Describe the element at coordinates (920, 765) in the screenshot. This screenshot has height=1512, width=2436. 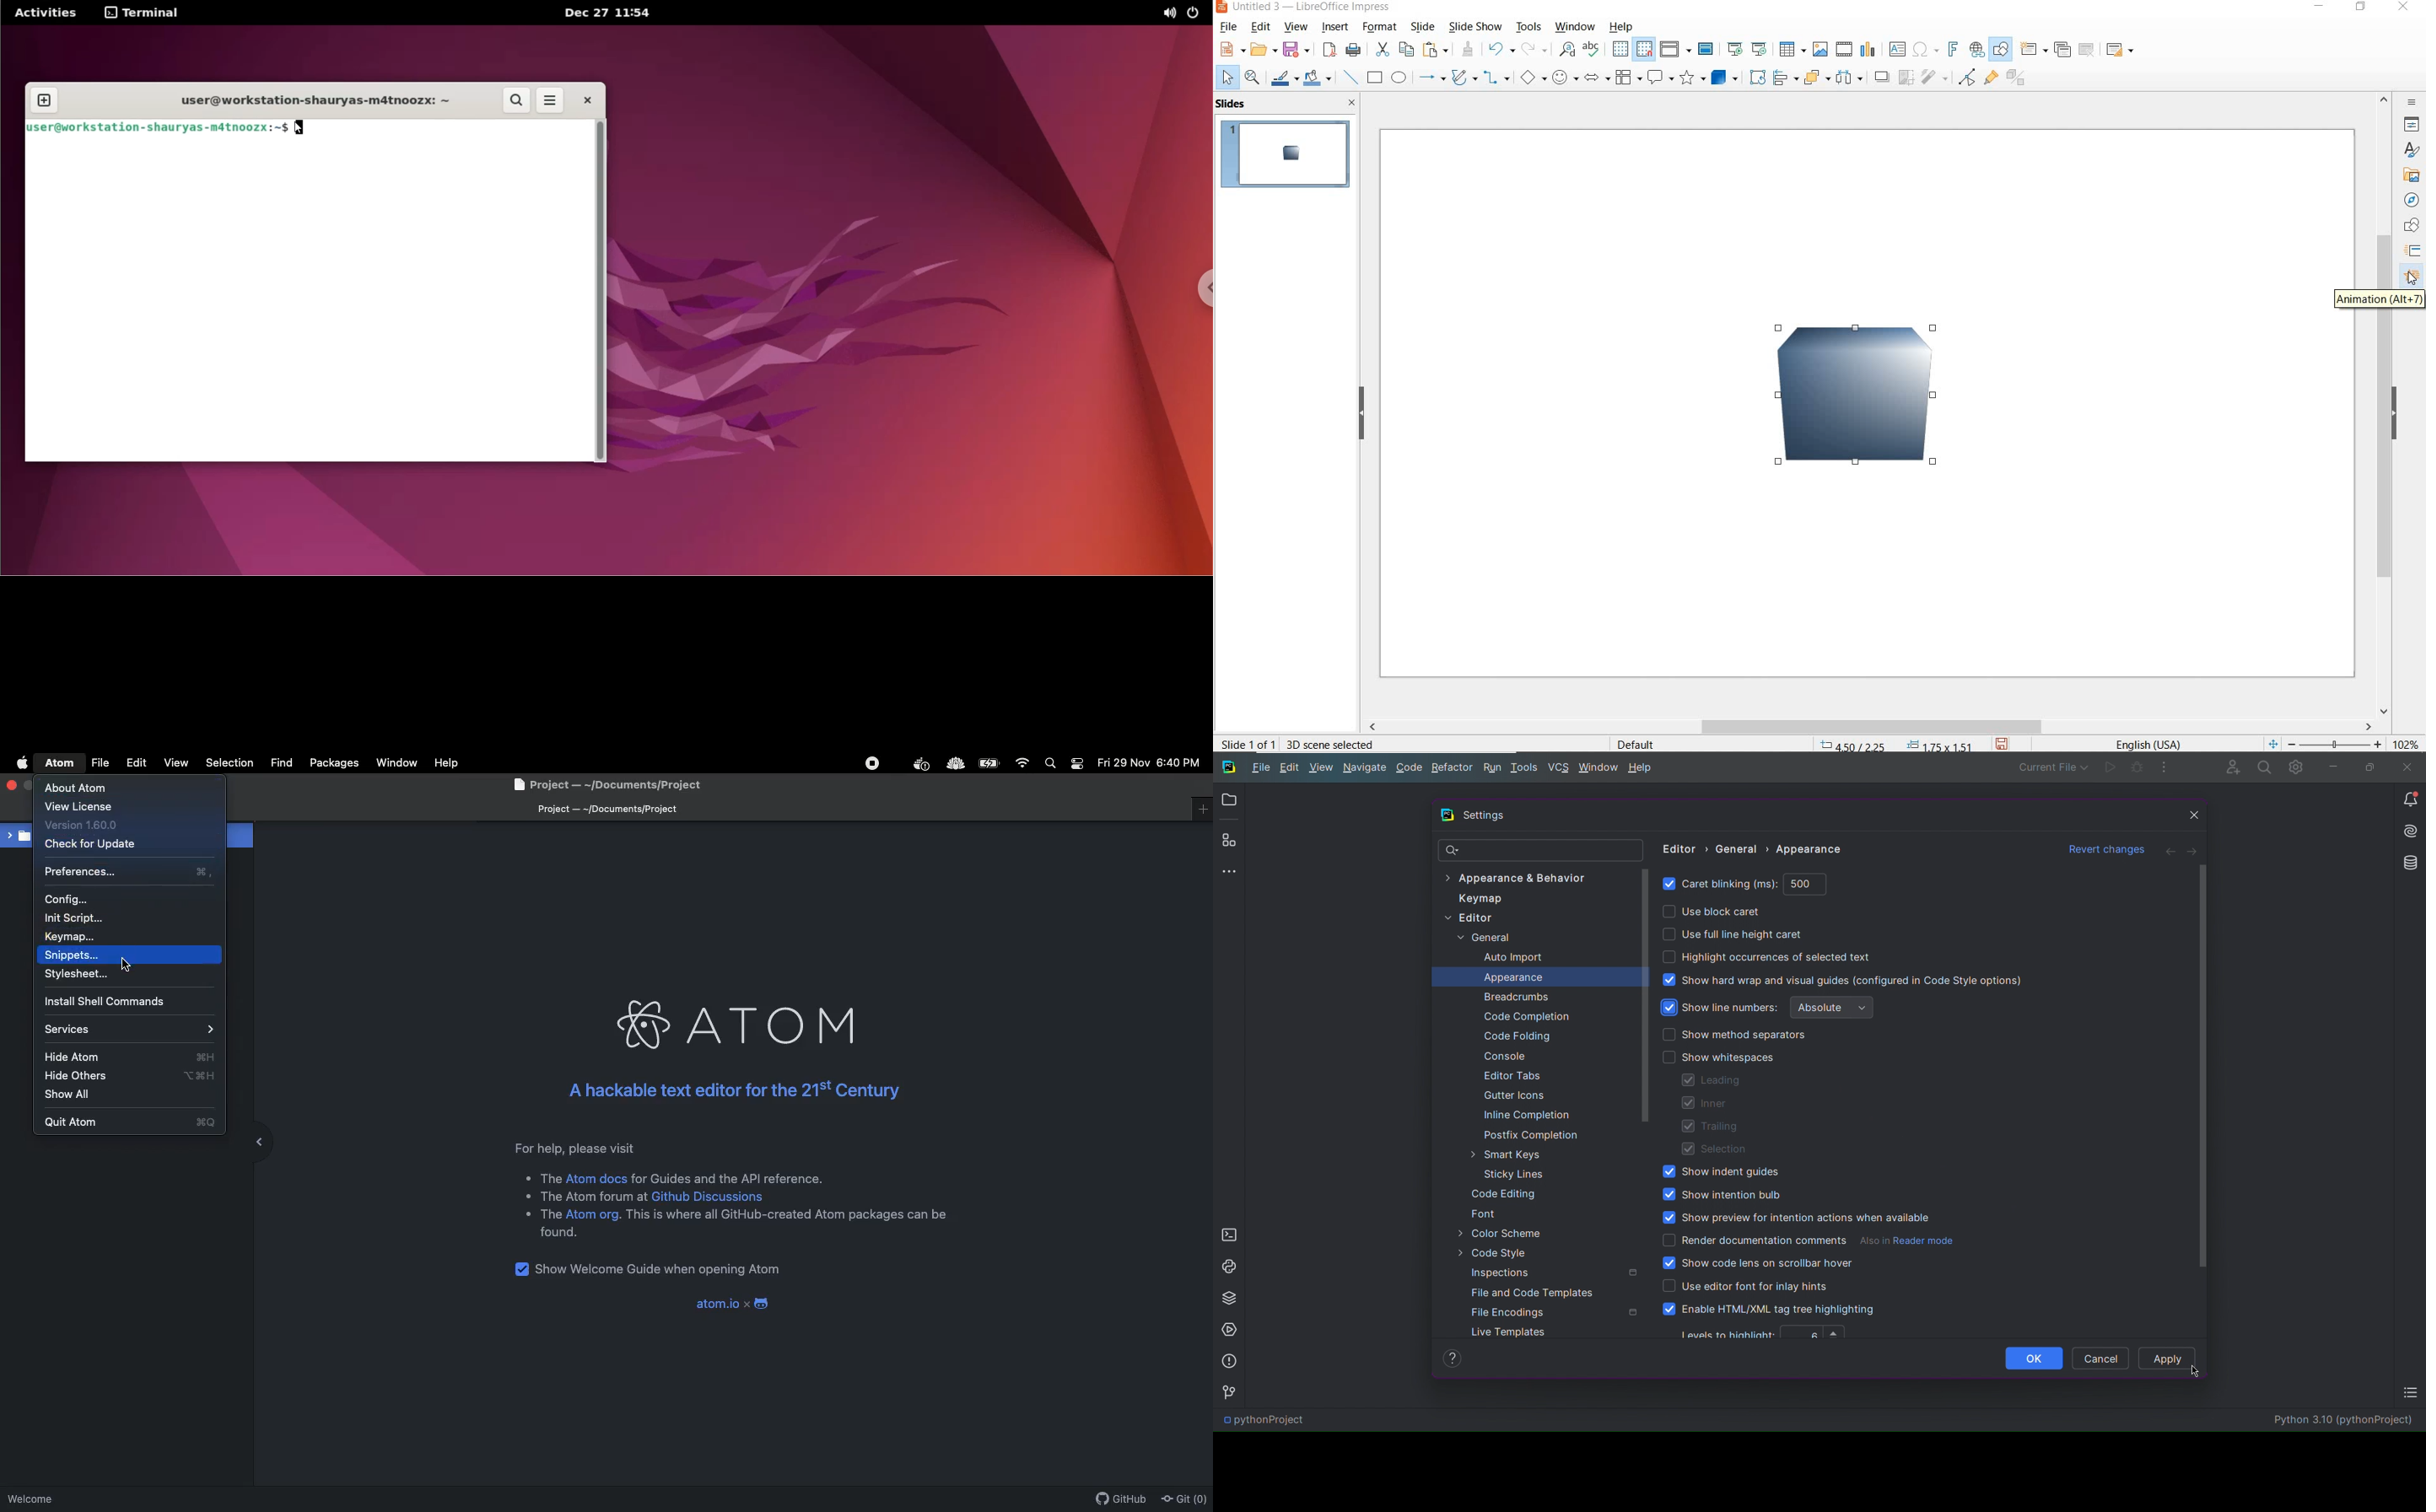
I see `extension` at that location.